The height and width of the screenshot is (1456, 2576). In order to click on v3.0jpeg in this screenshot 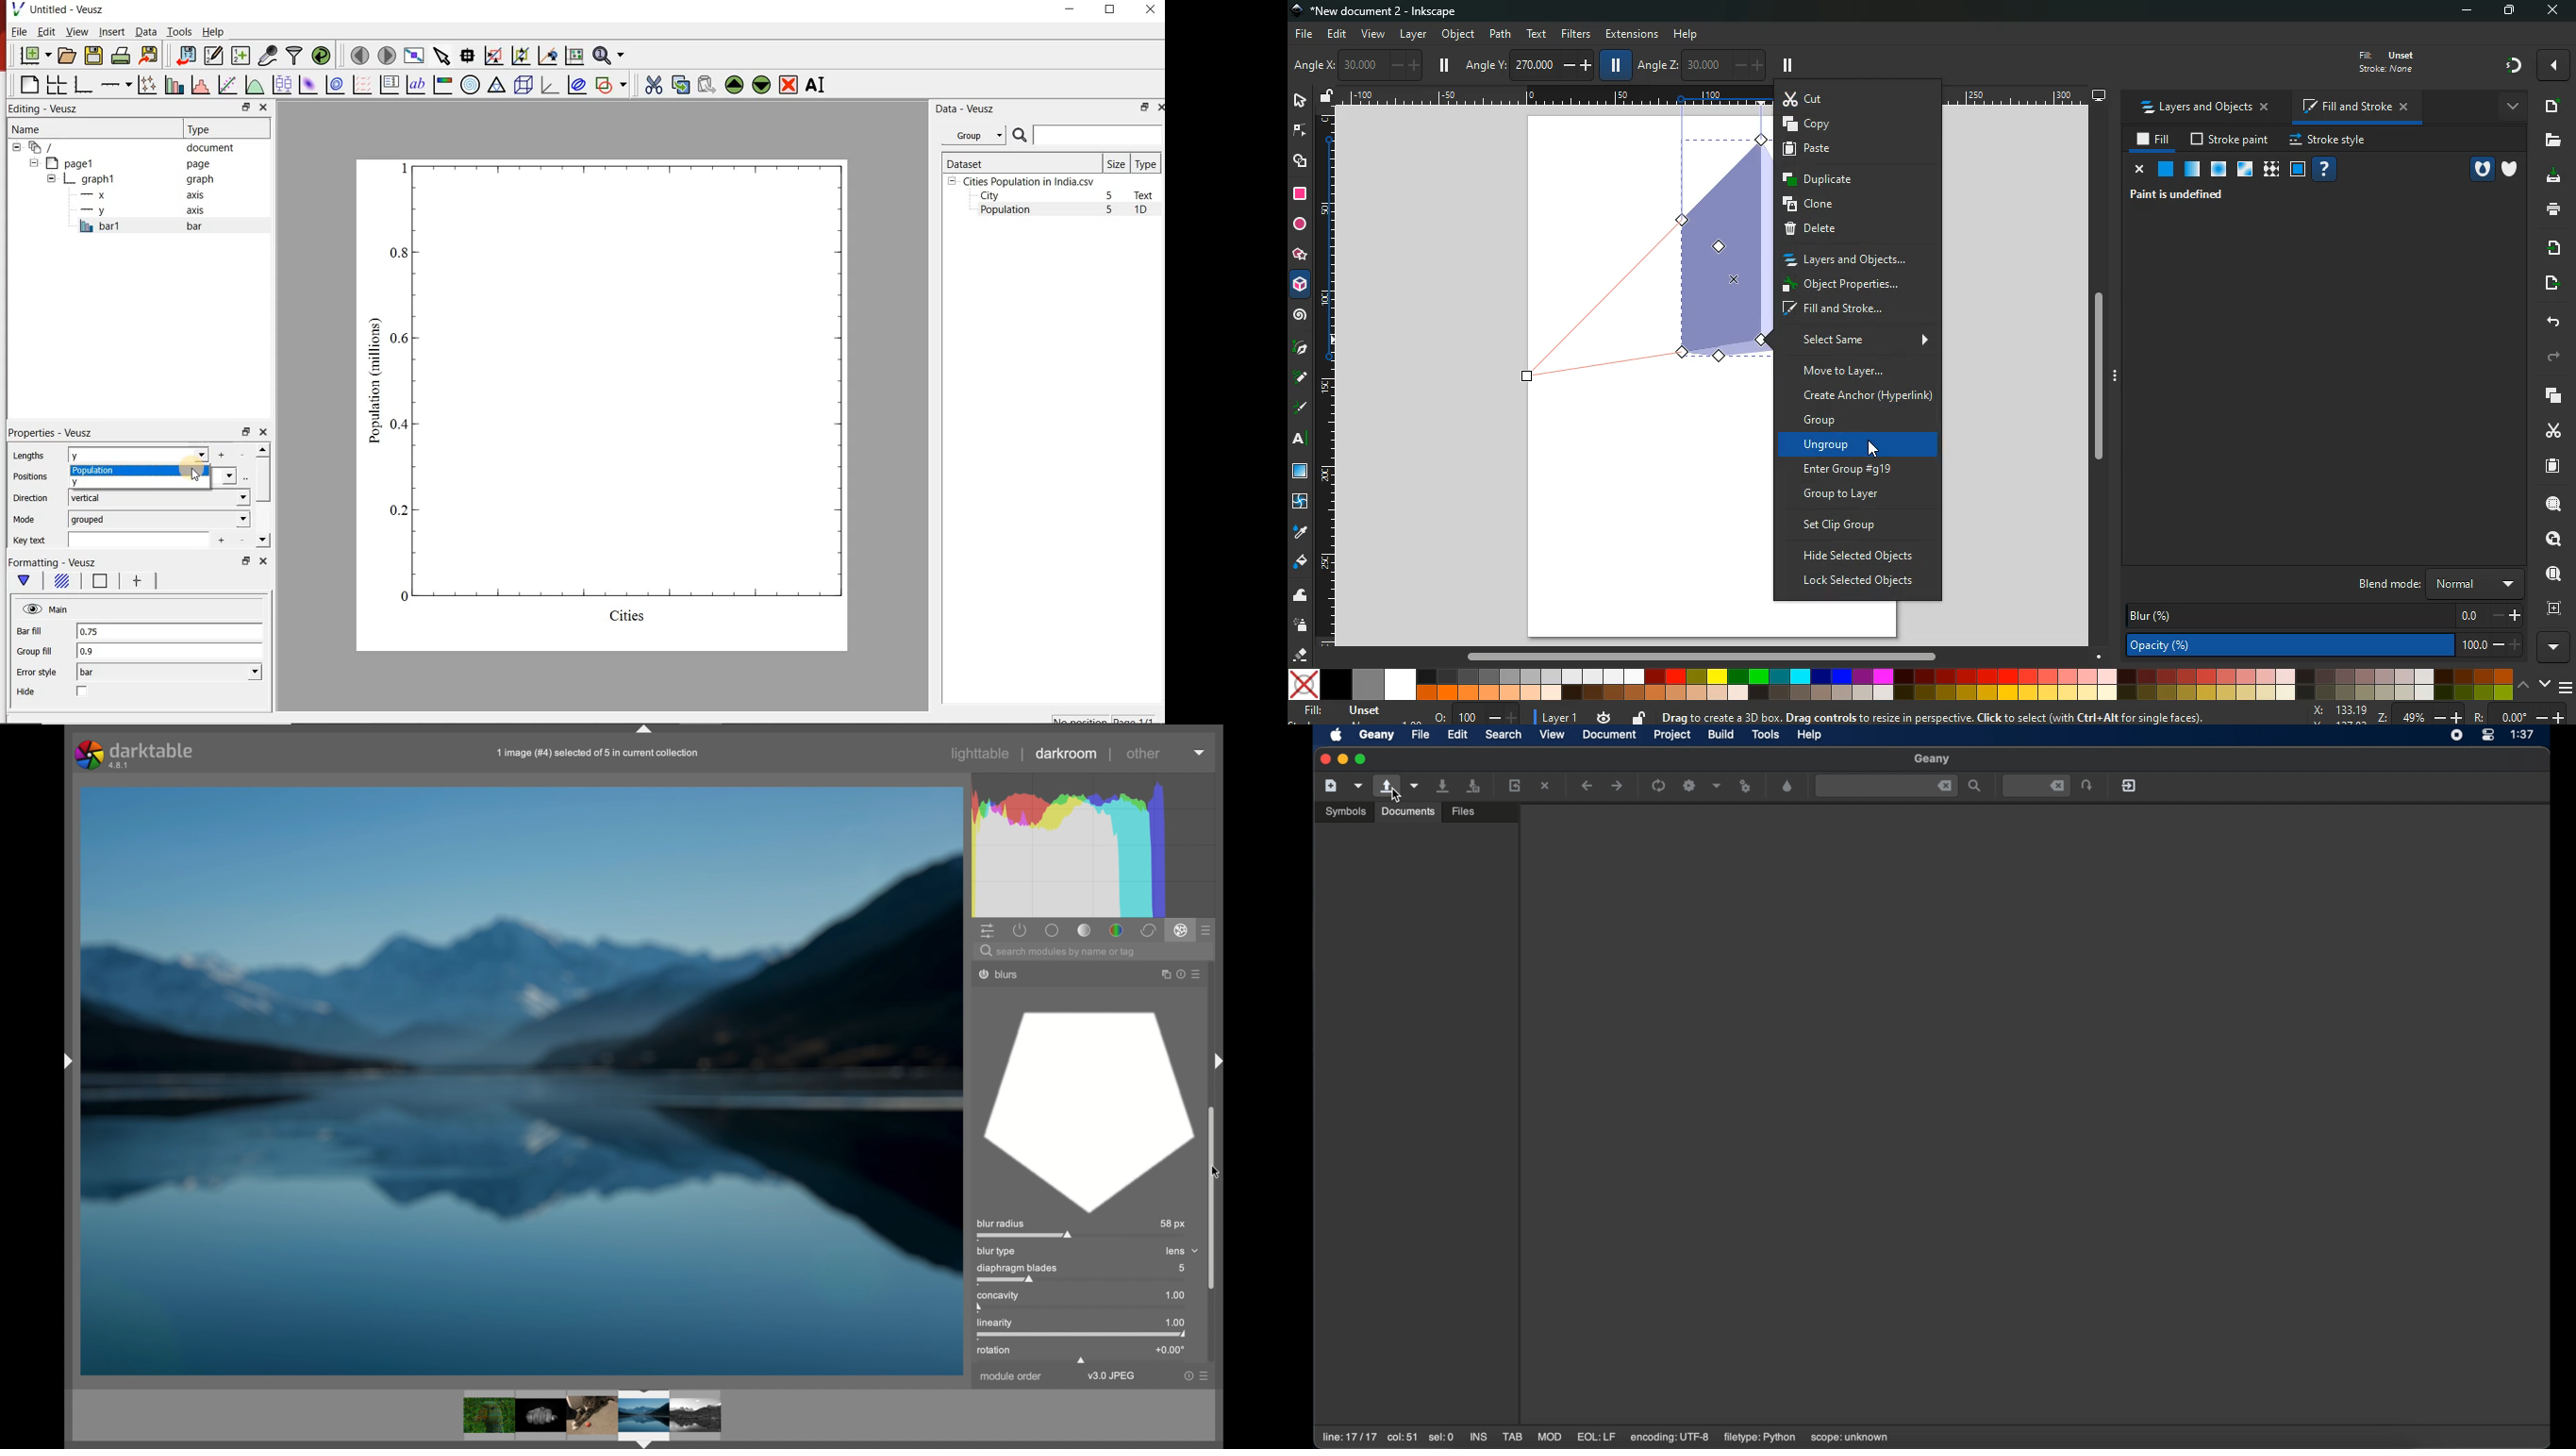, I will do `click(1111, 1376)`.